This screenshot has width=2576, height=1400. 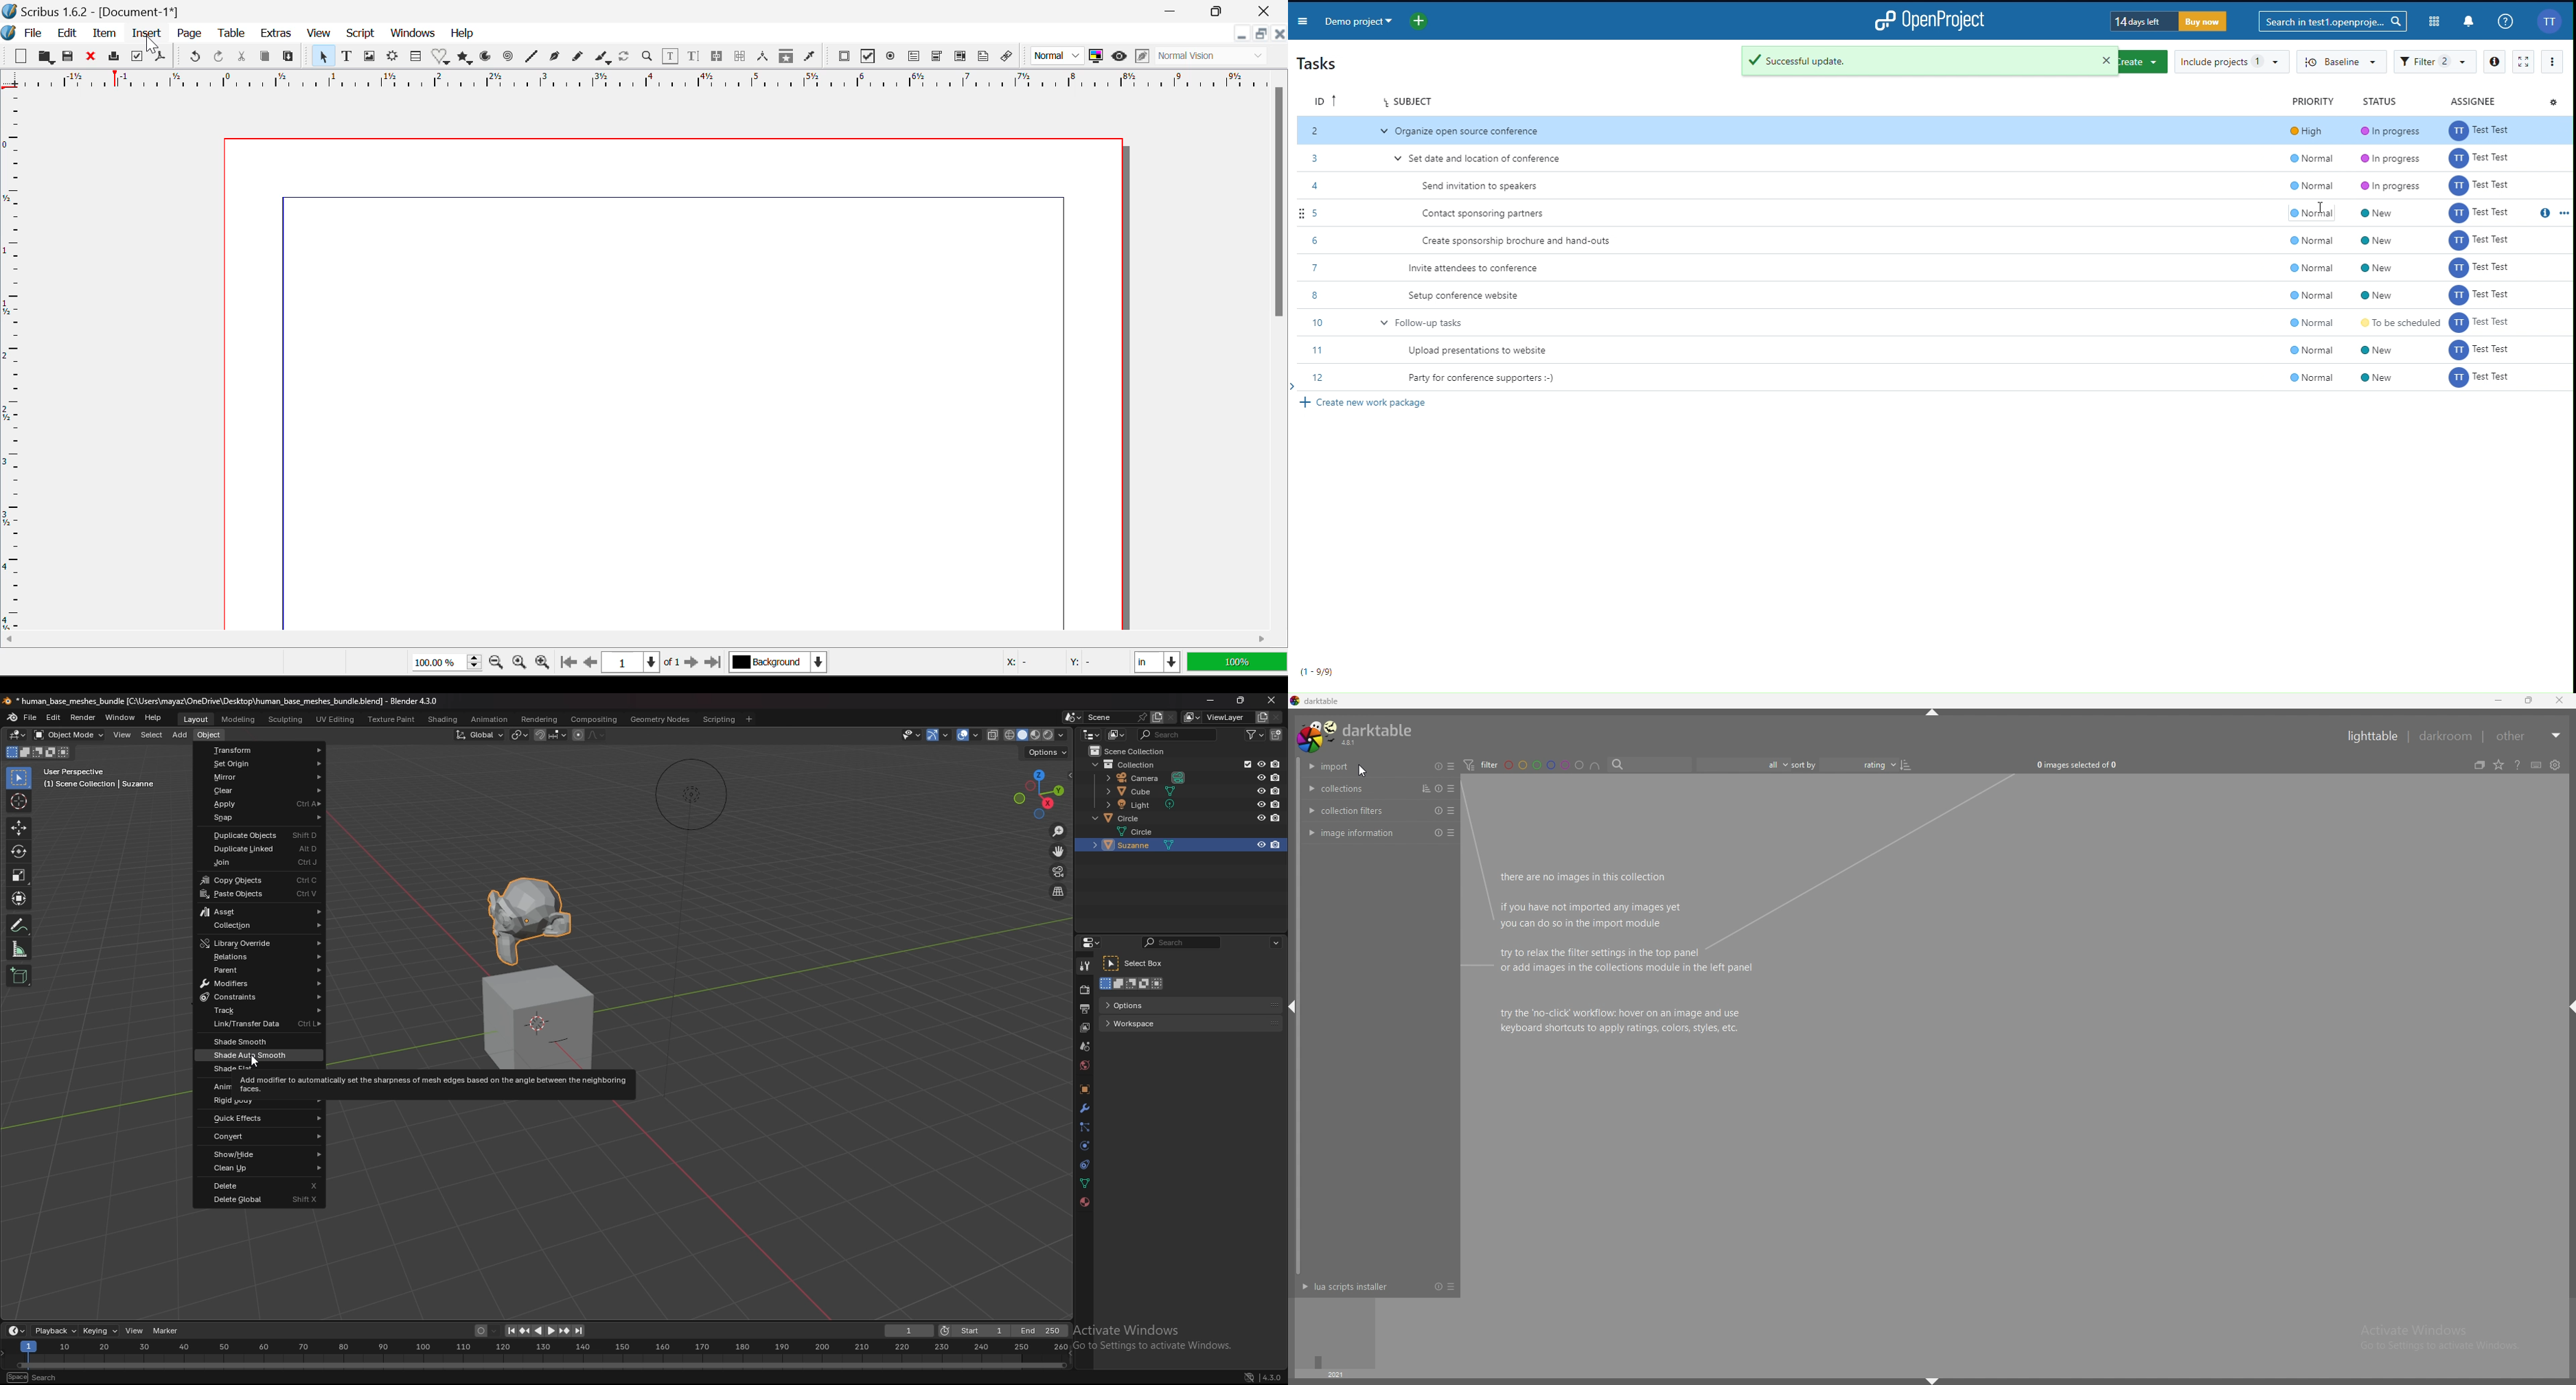 I want to click on reset, so click(x=1437, y=1287).